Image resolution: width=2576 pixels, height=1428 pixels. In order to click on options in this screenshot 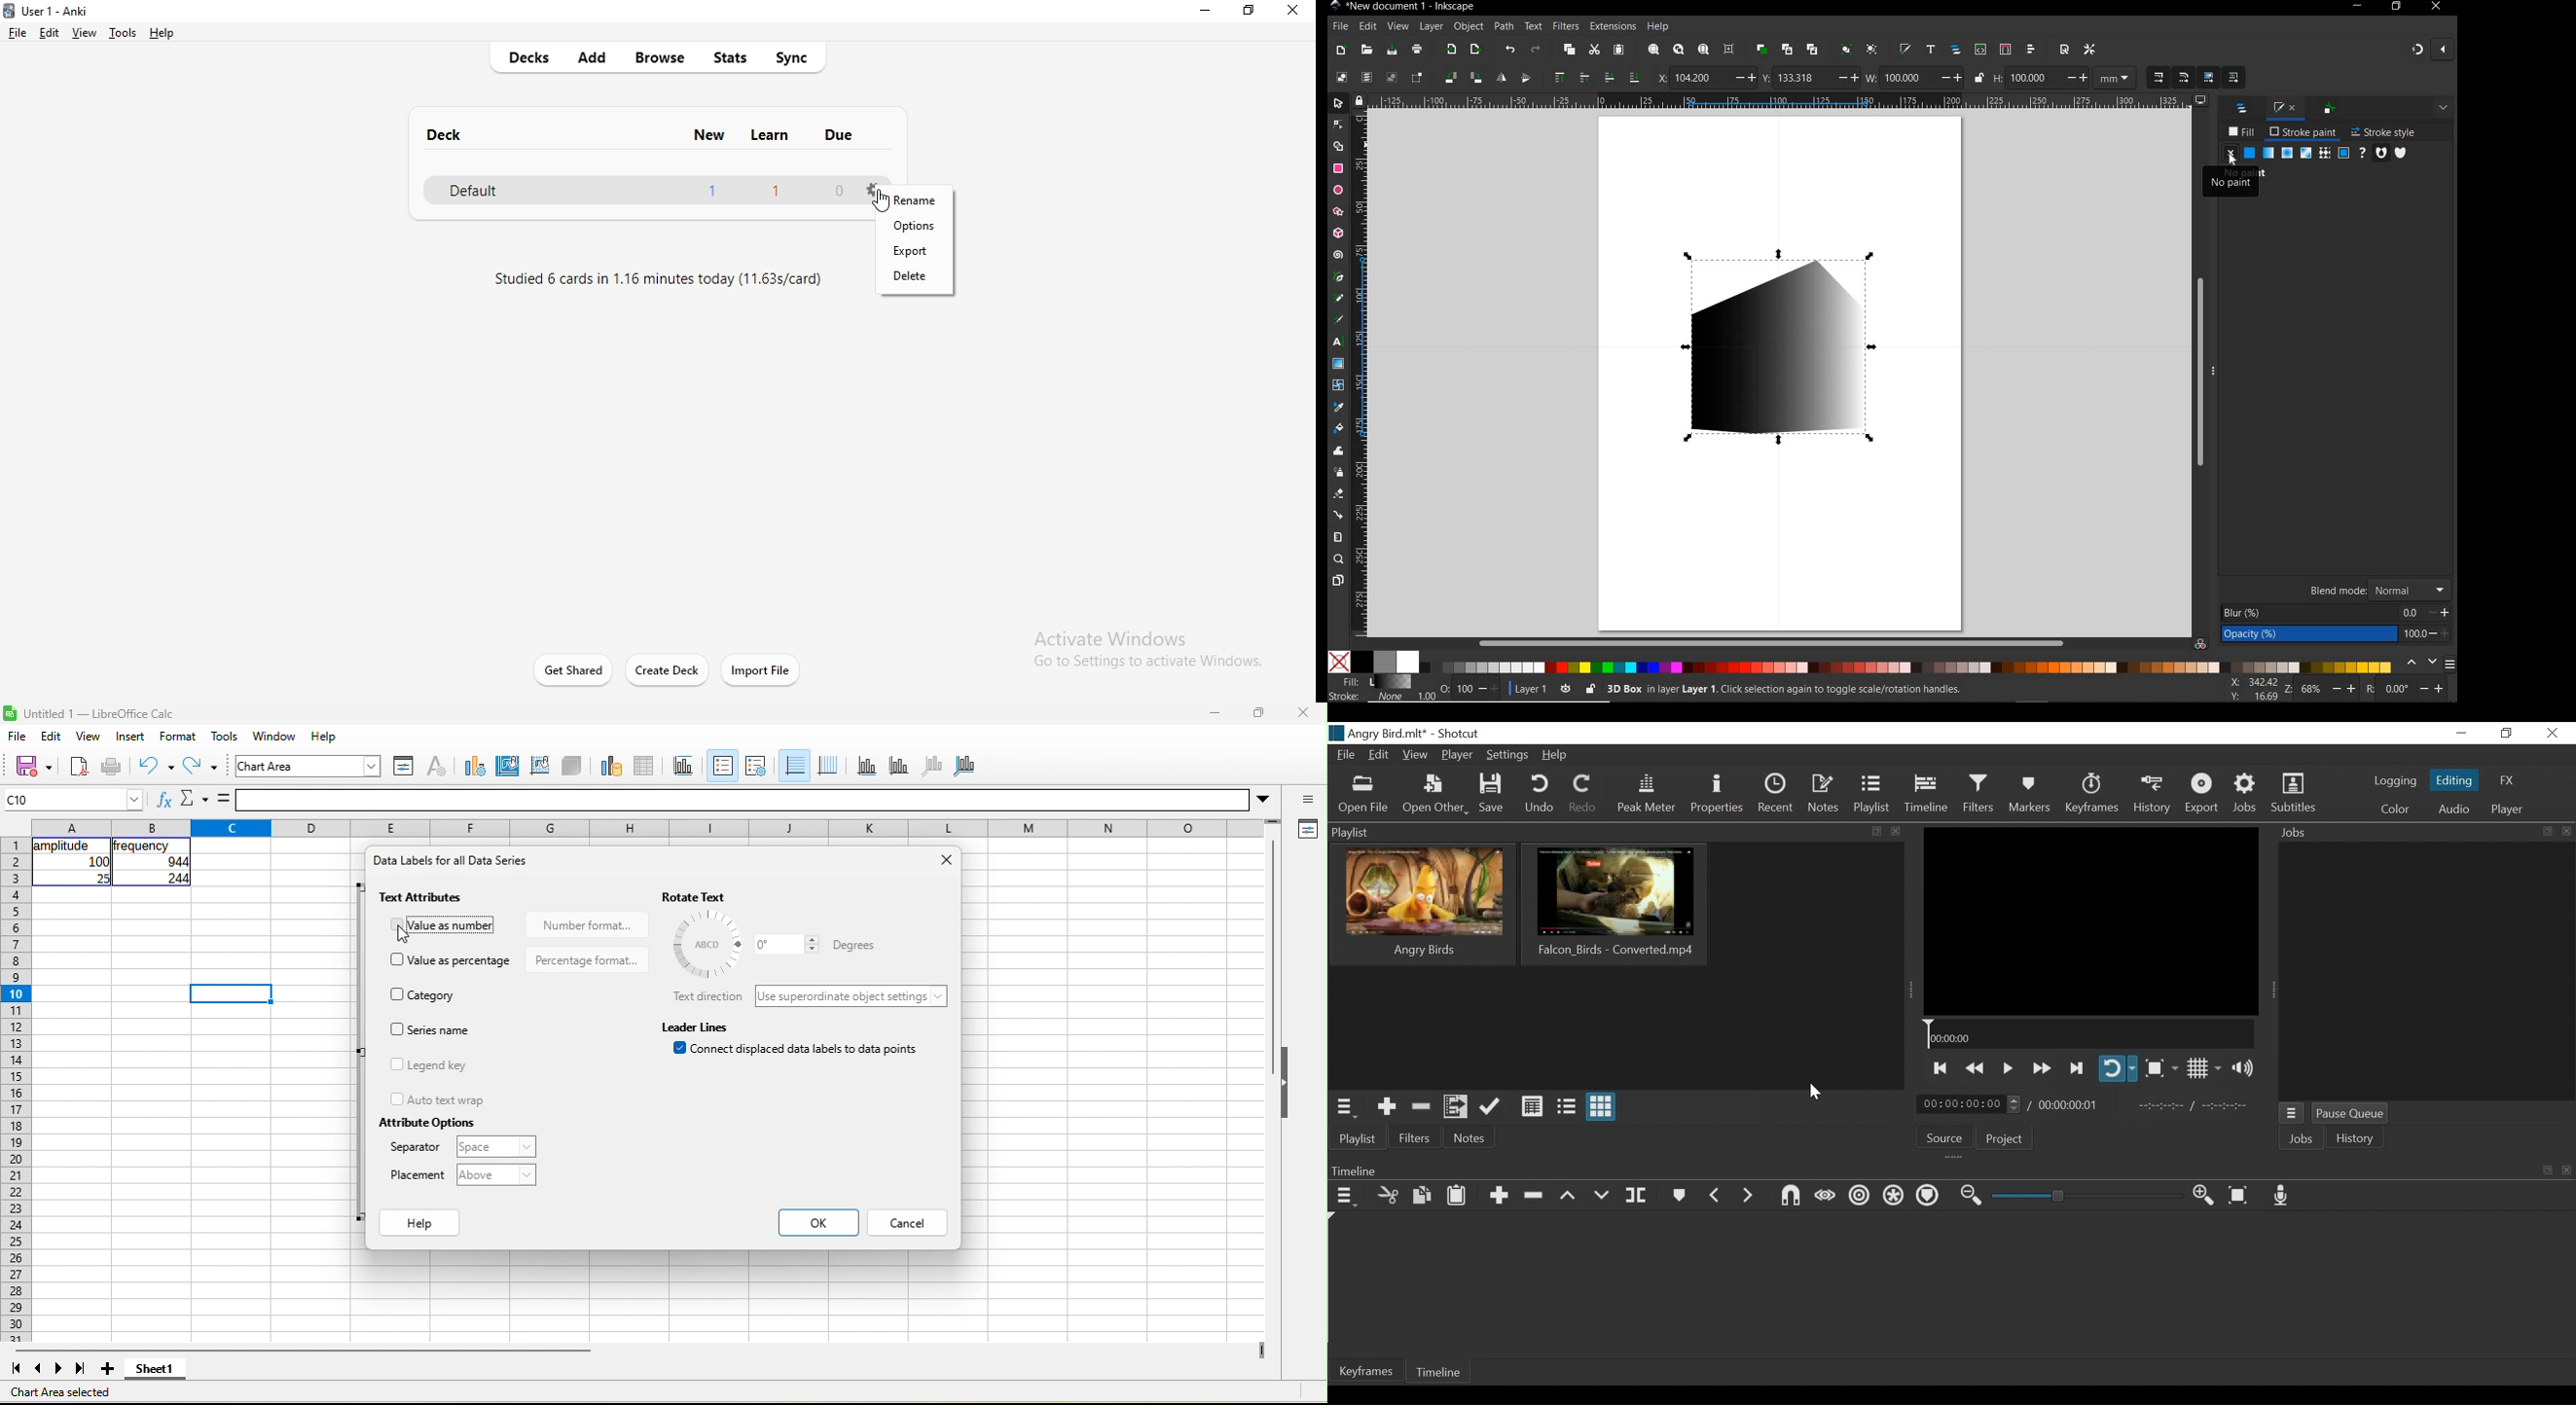, I will do `click(919, 228)`.